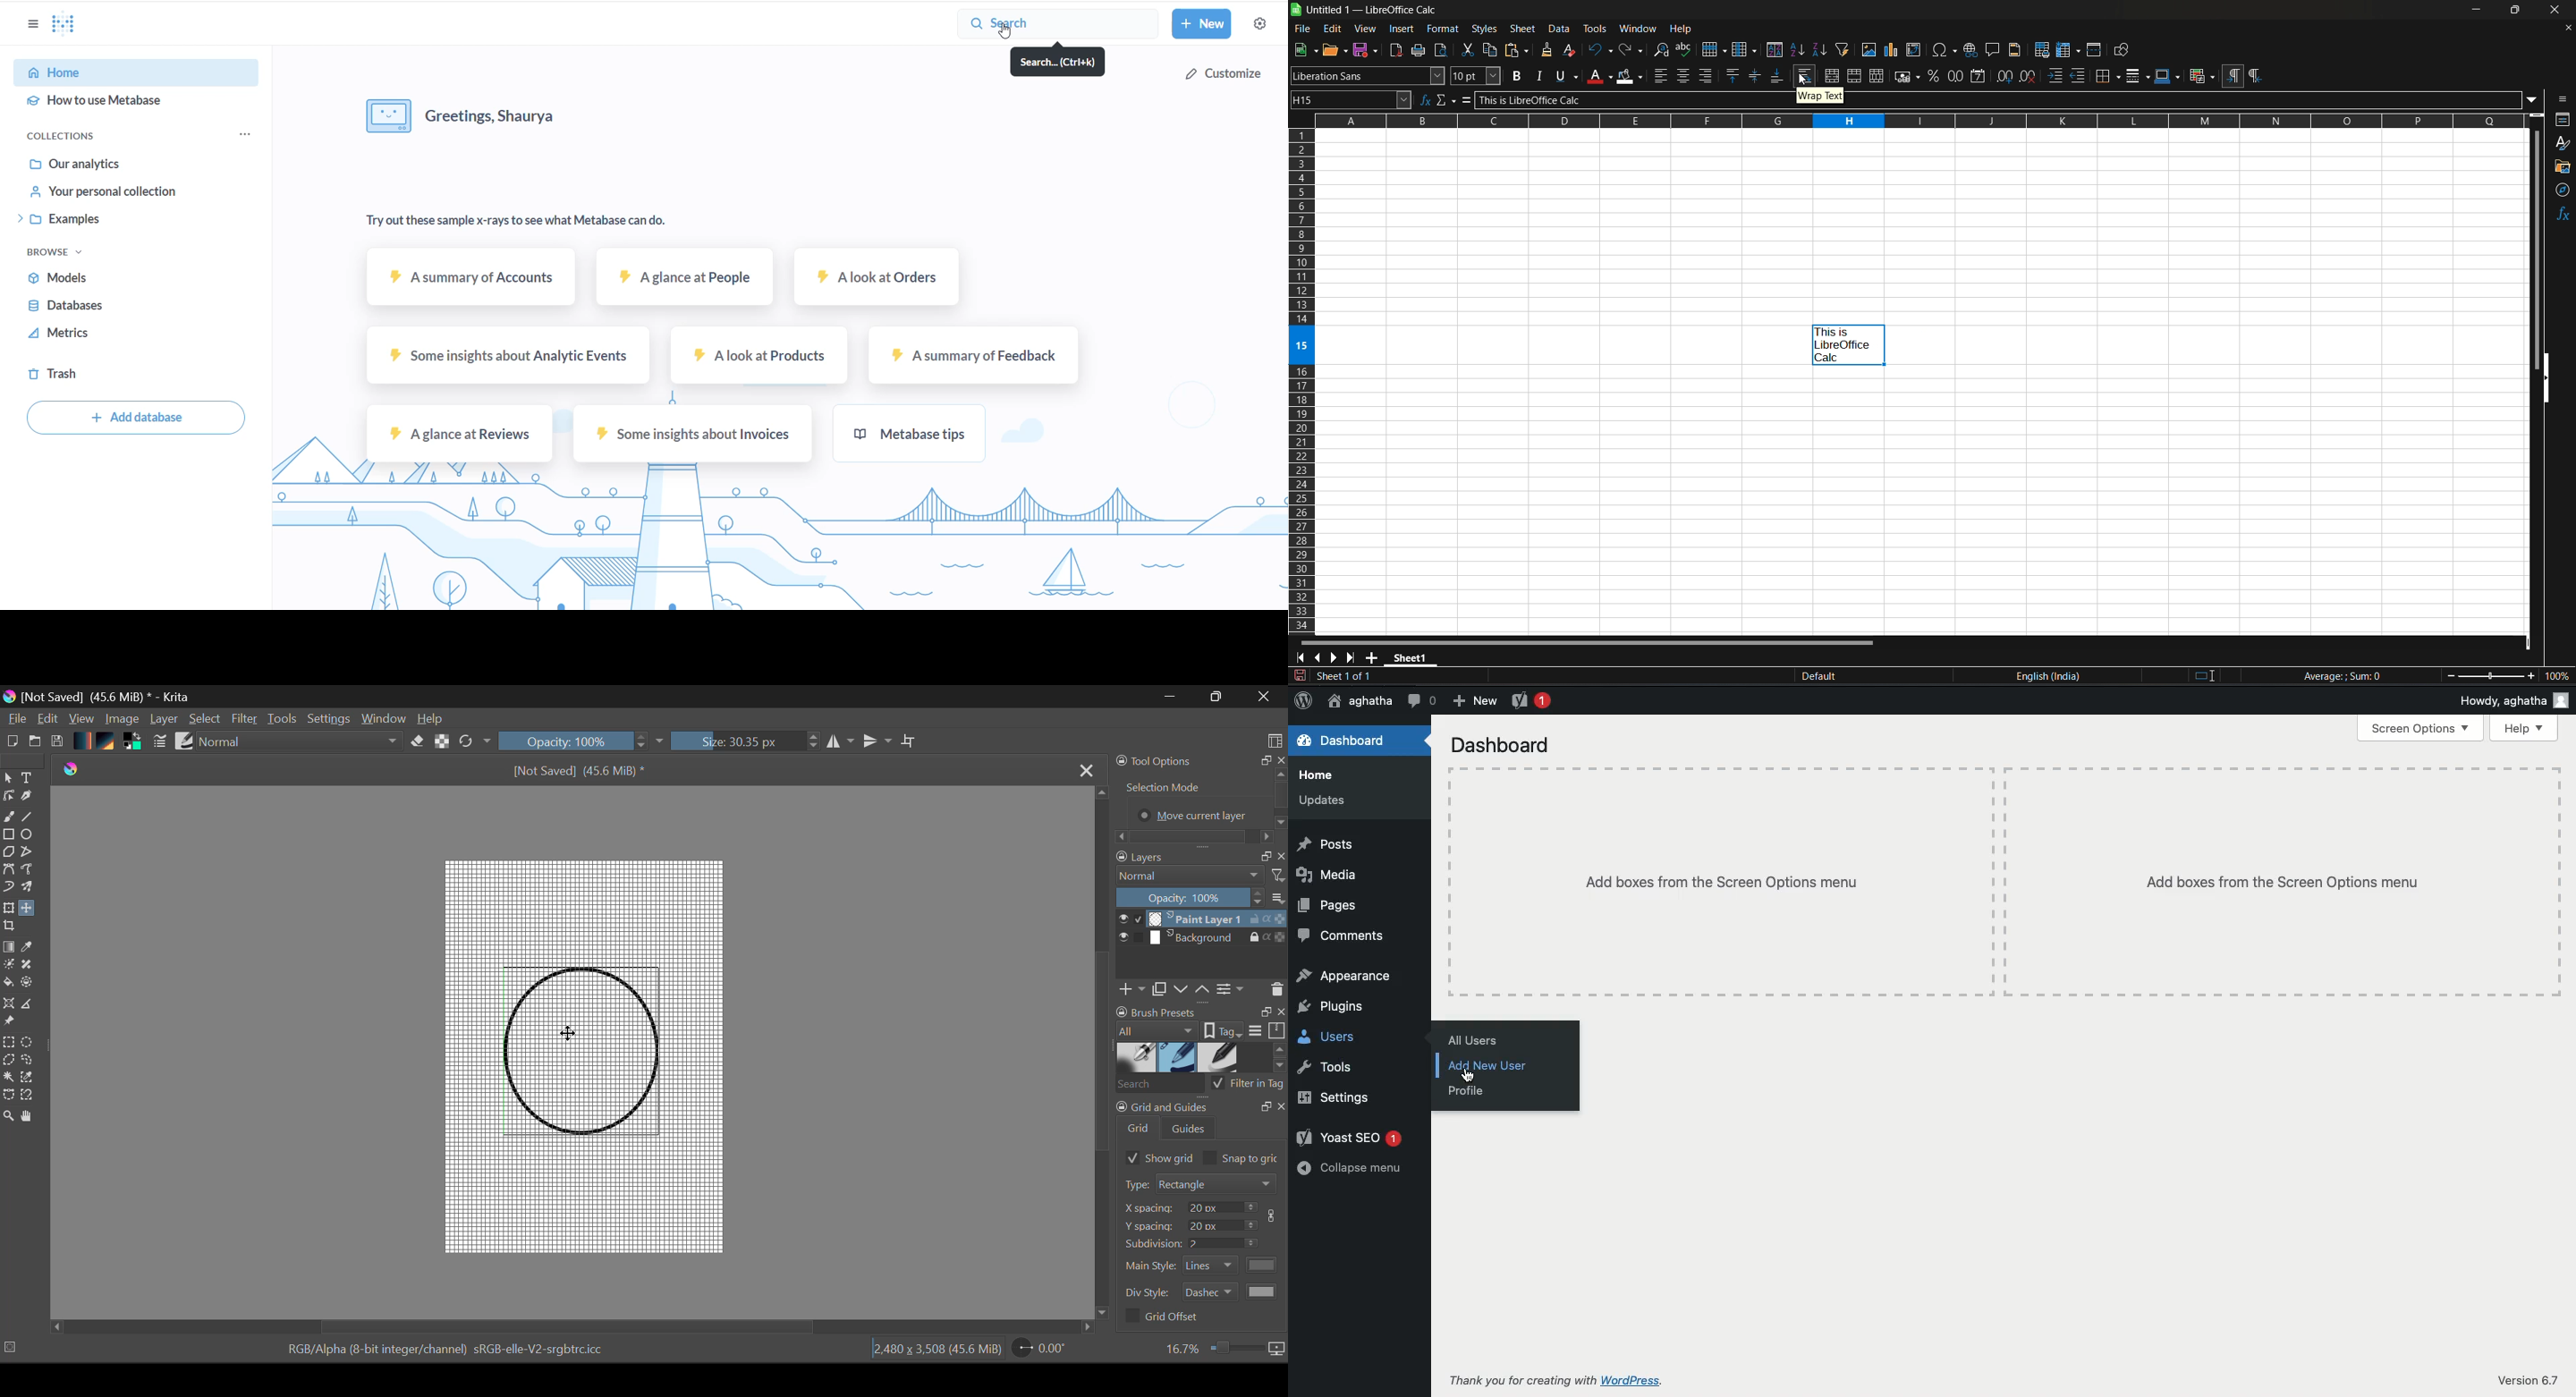 This screenshot has width=2576, height=1400. I want to click on Line, so click(29, 817).